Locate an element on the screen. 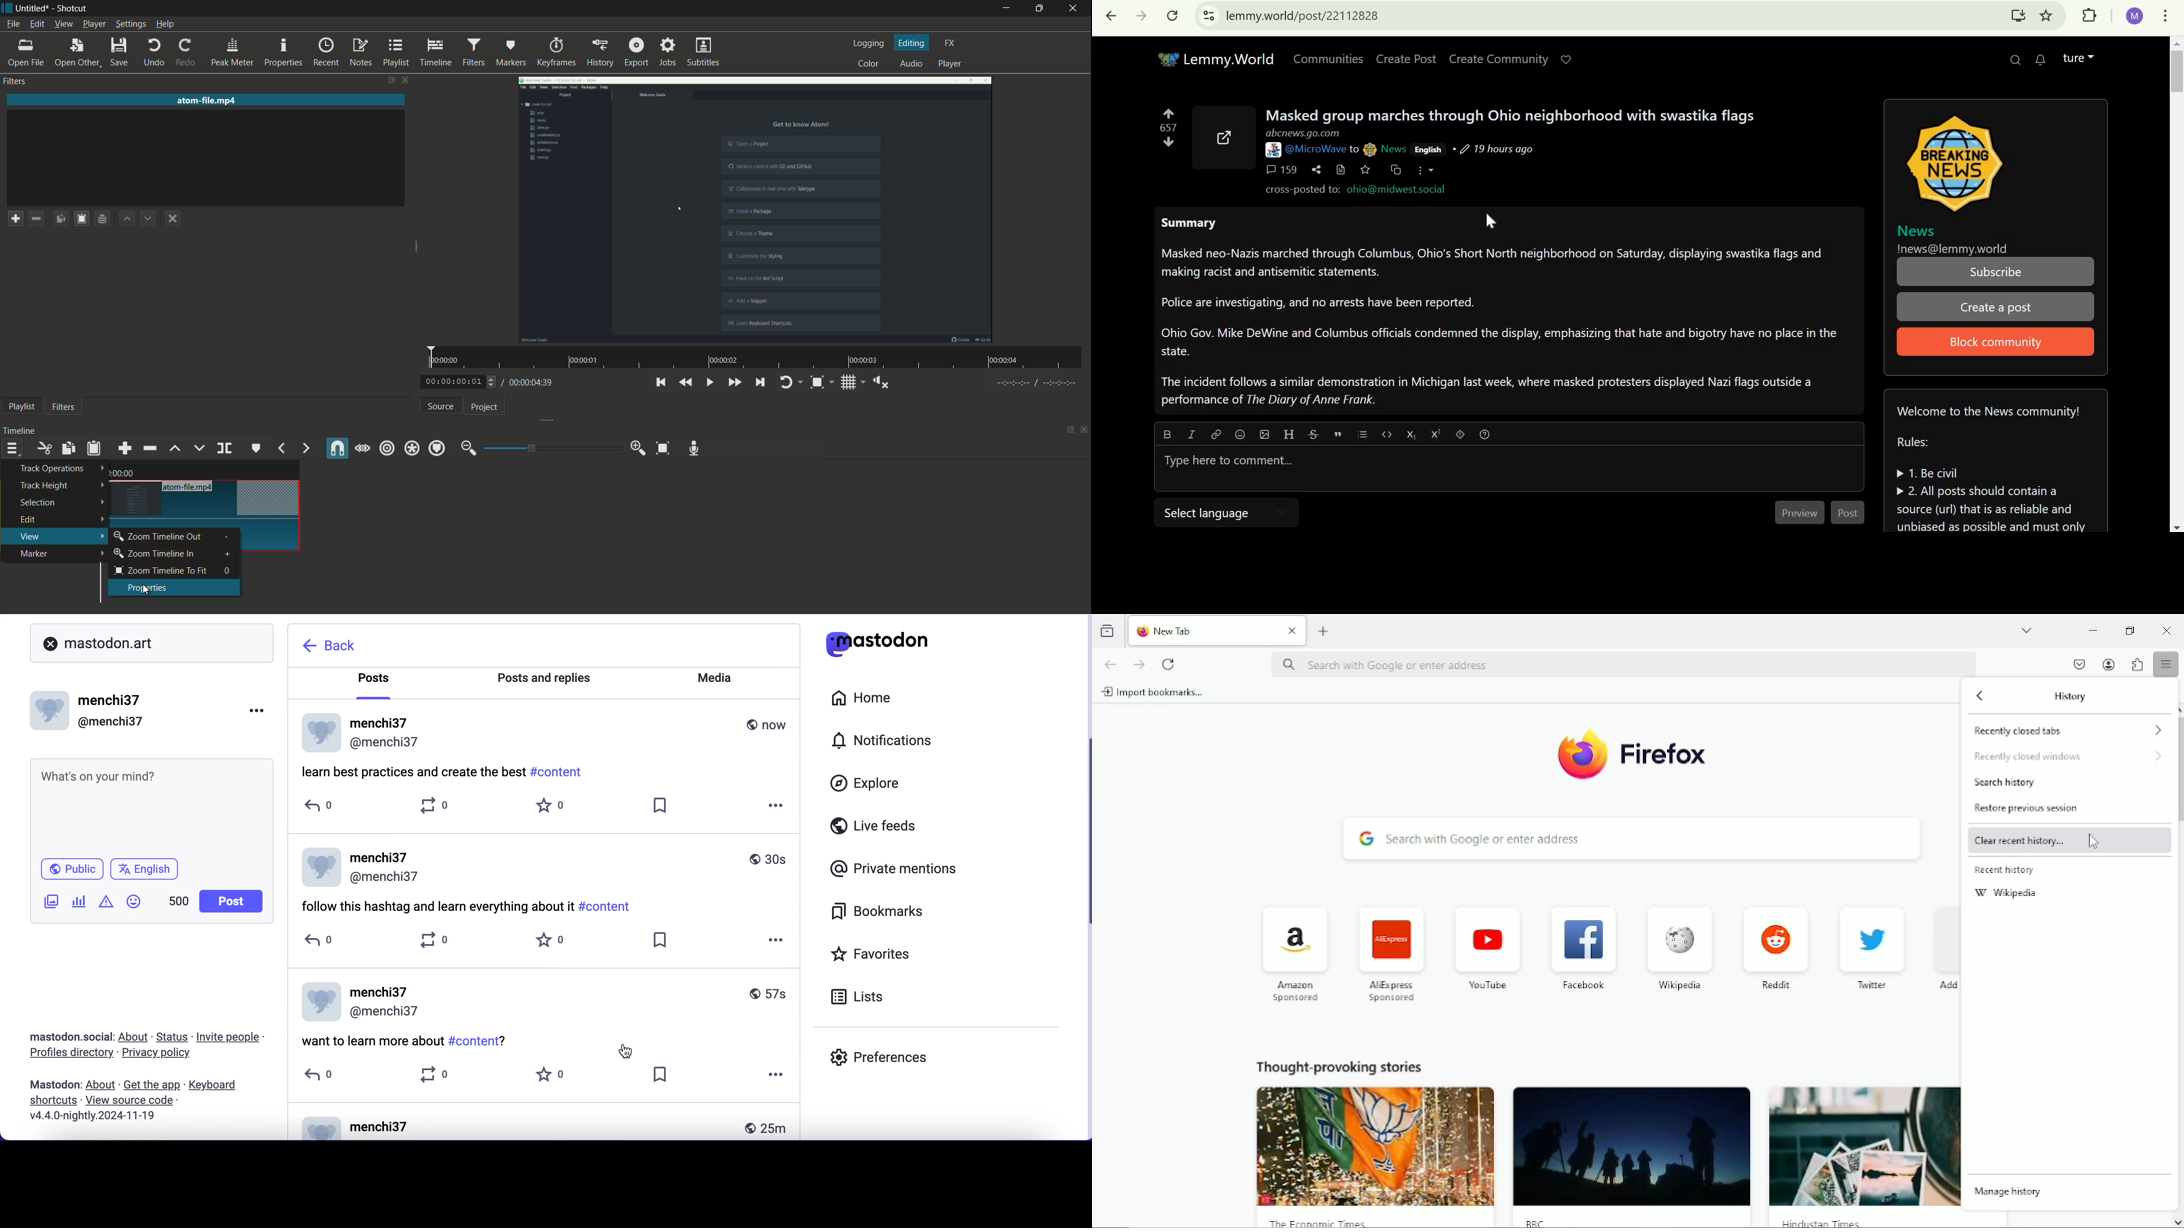 This screenshot has height=1232, width=2184. player menu is located at coordinates (94, 24).